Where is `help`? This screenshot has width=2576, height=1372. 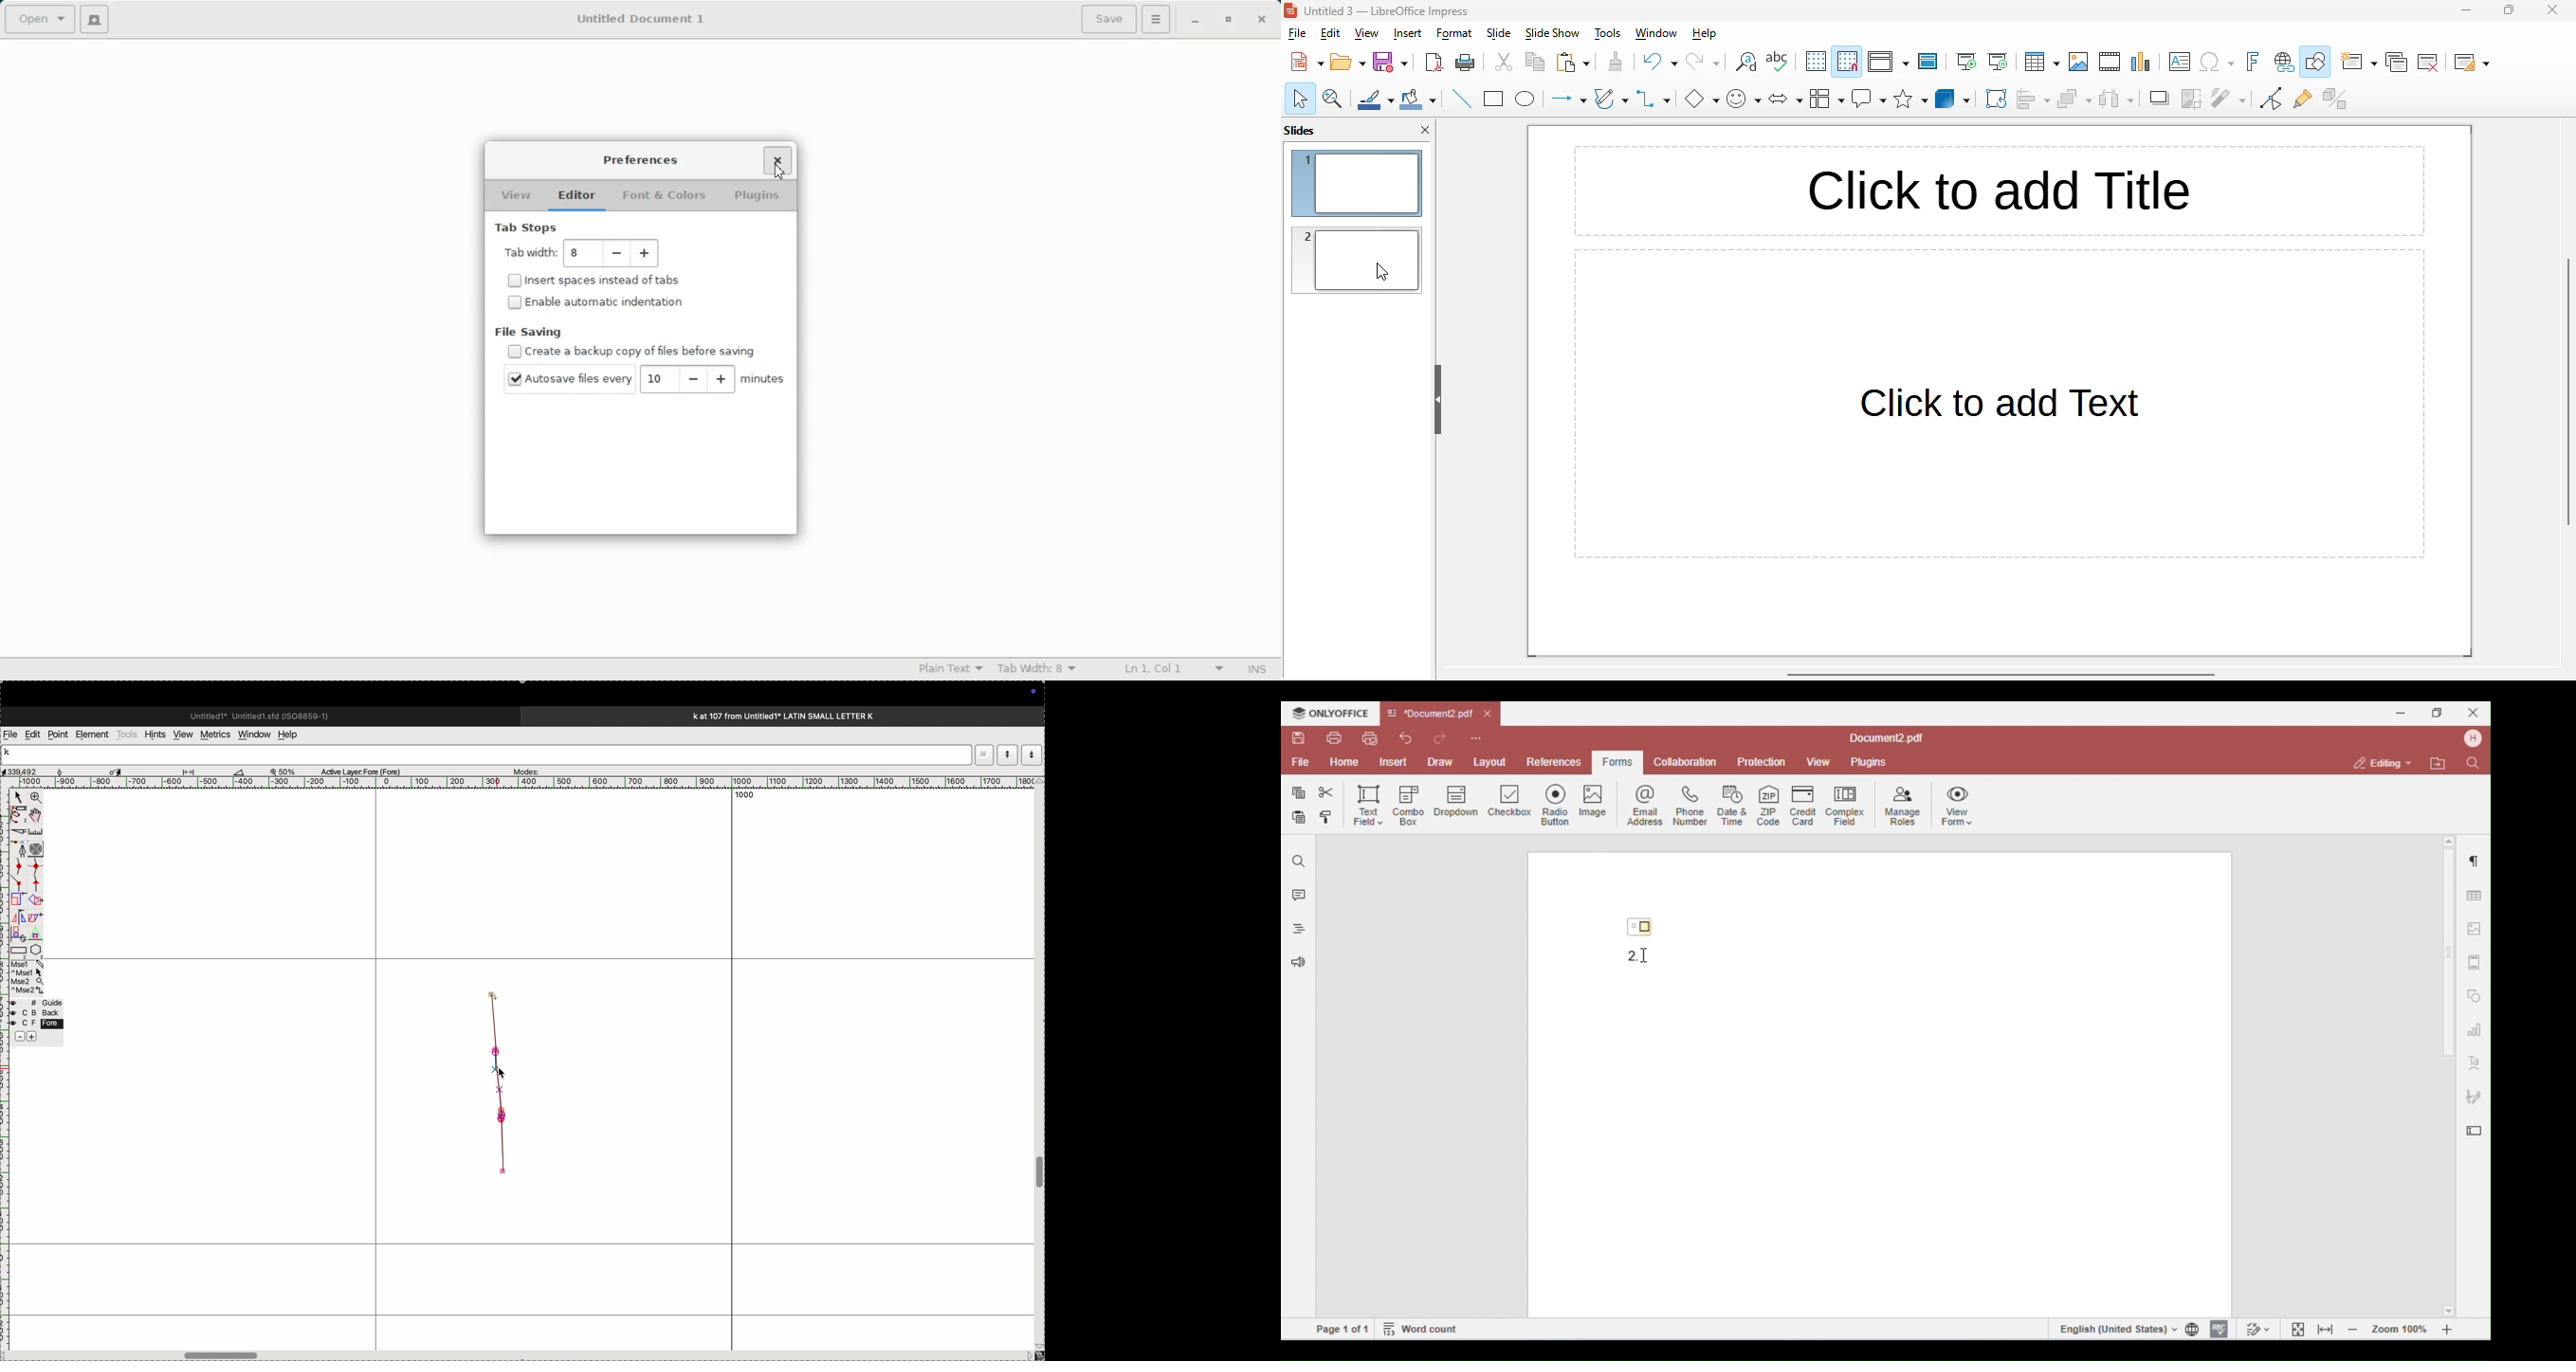 help is located at coordinates (1705, 34).